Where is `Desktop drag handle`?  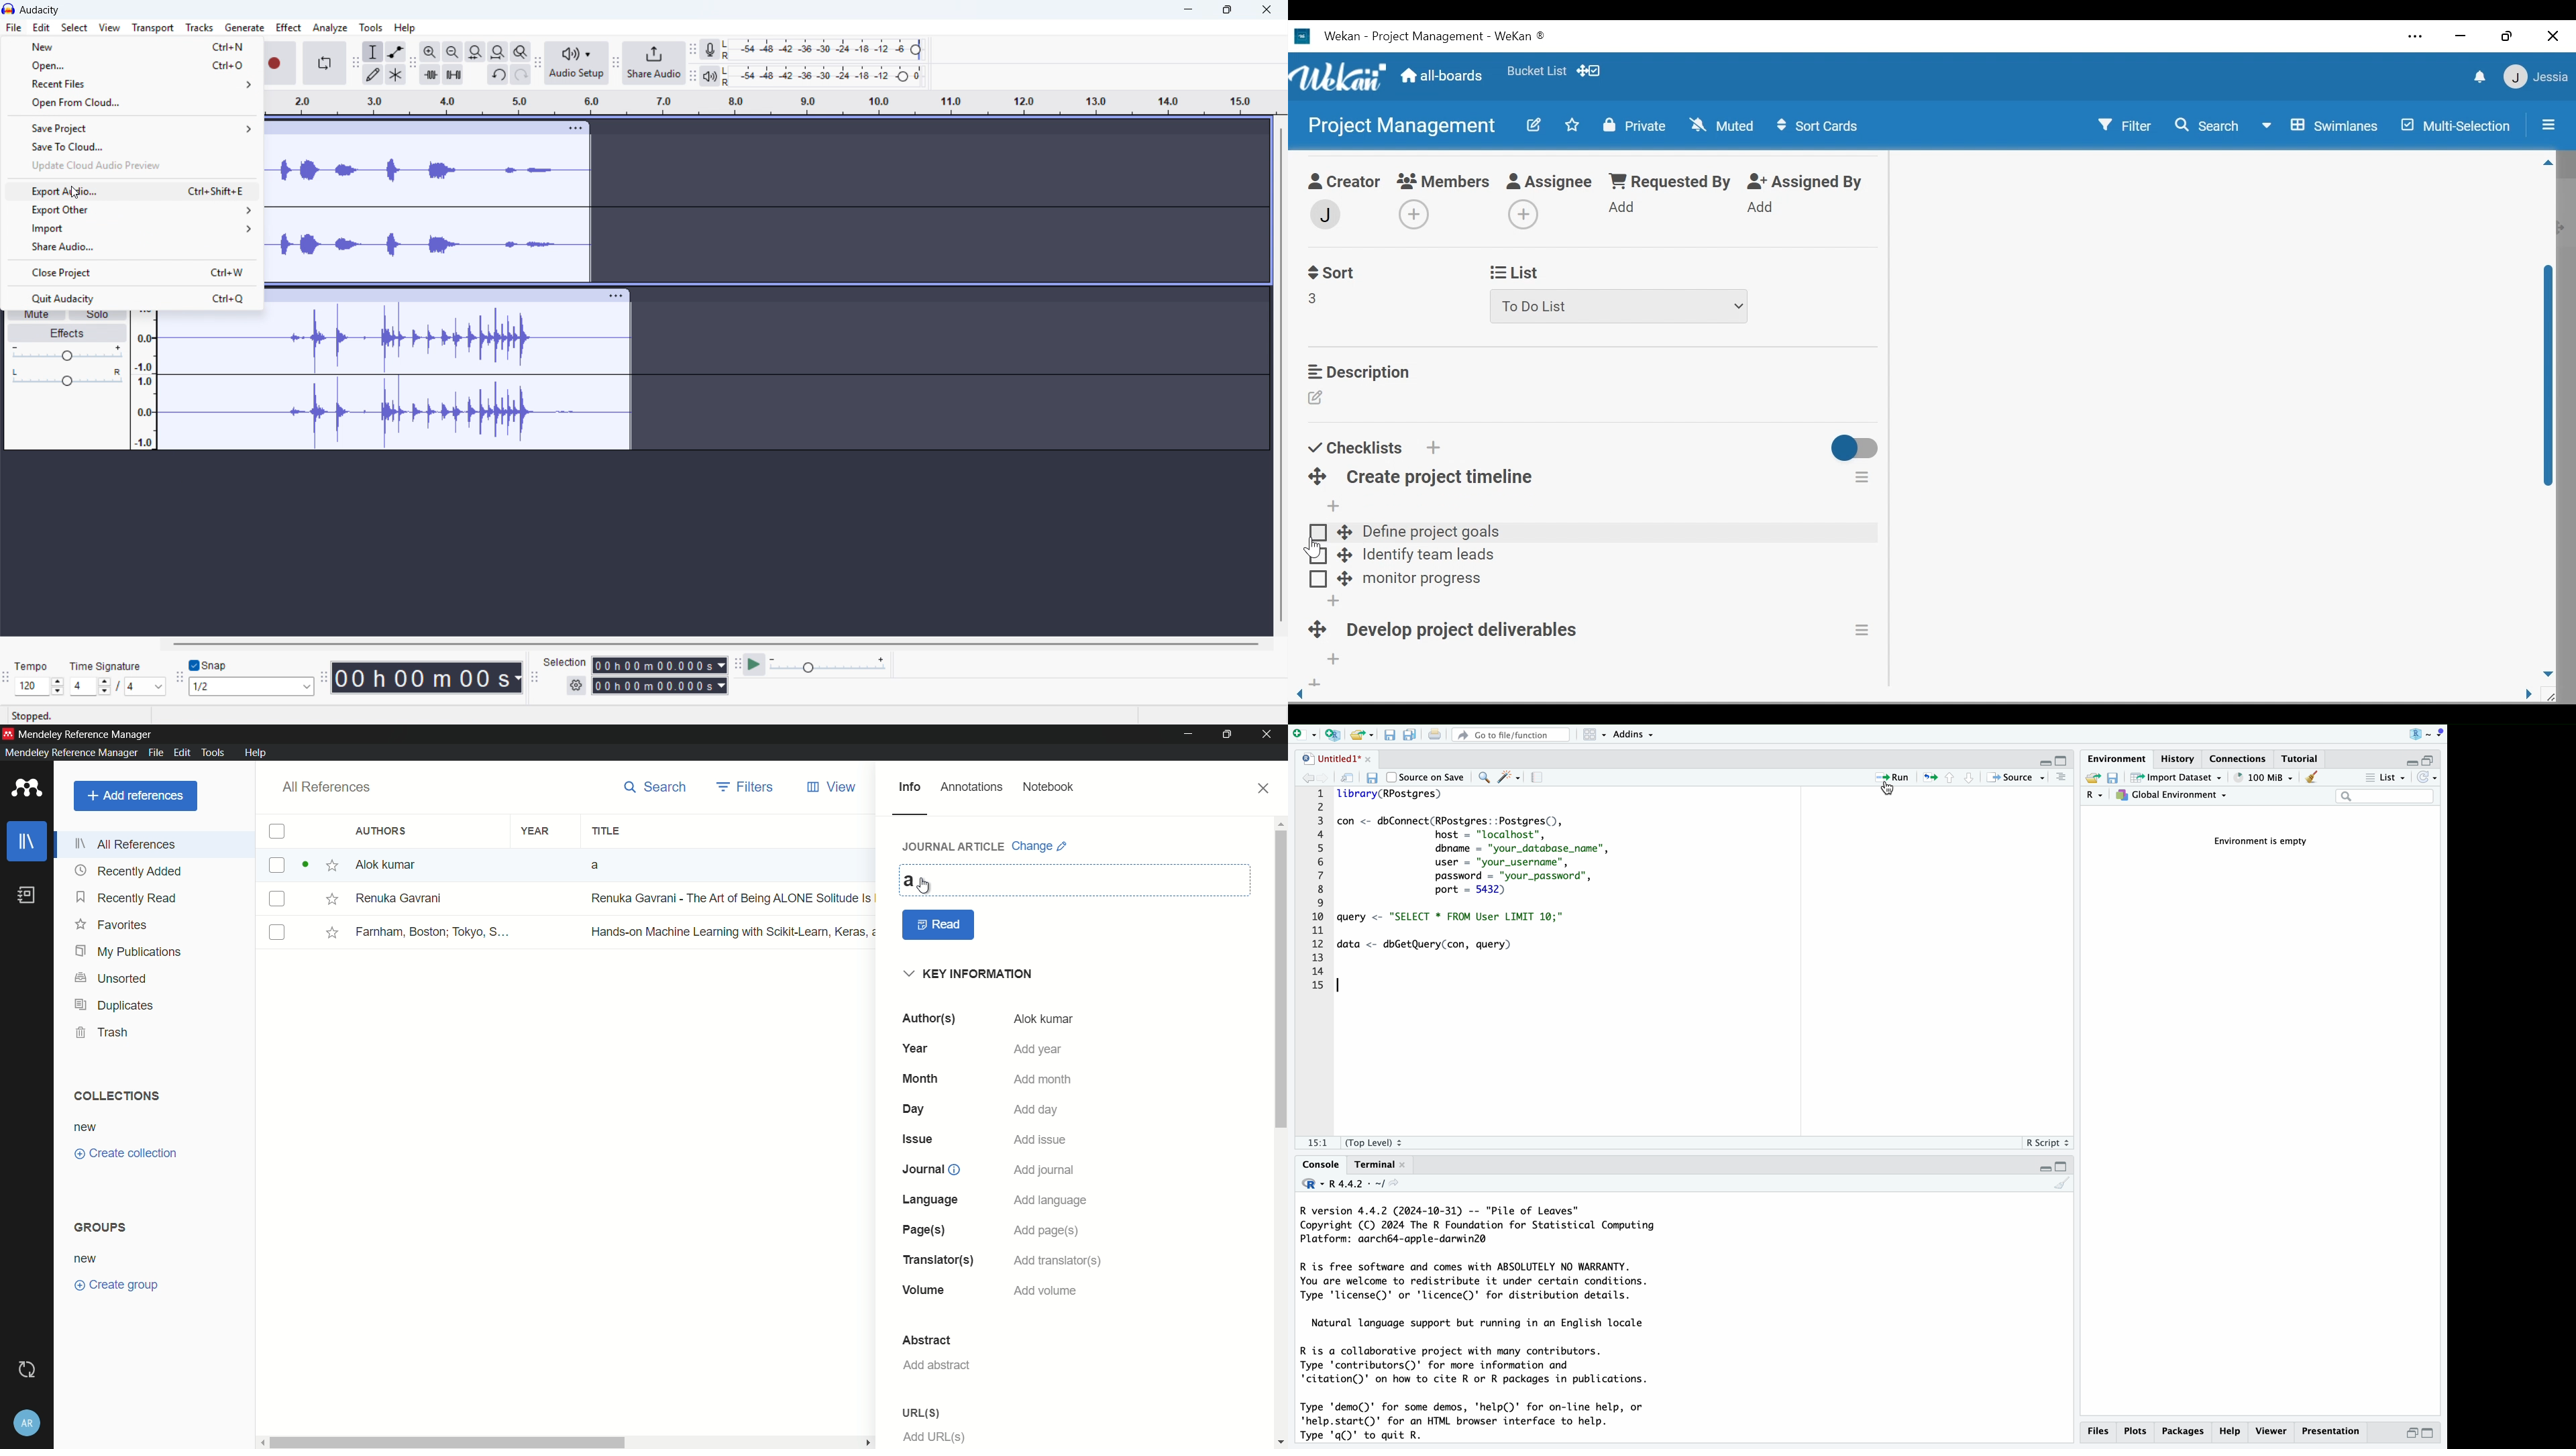
Desktop drag handle is located at coordinates (1345, 531).